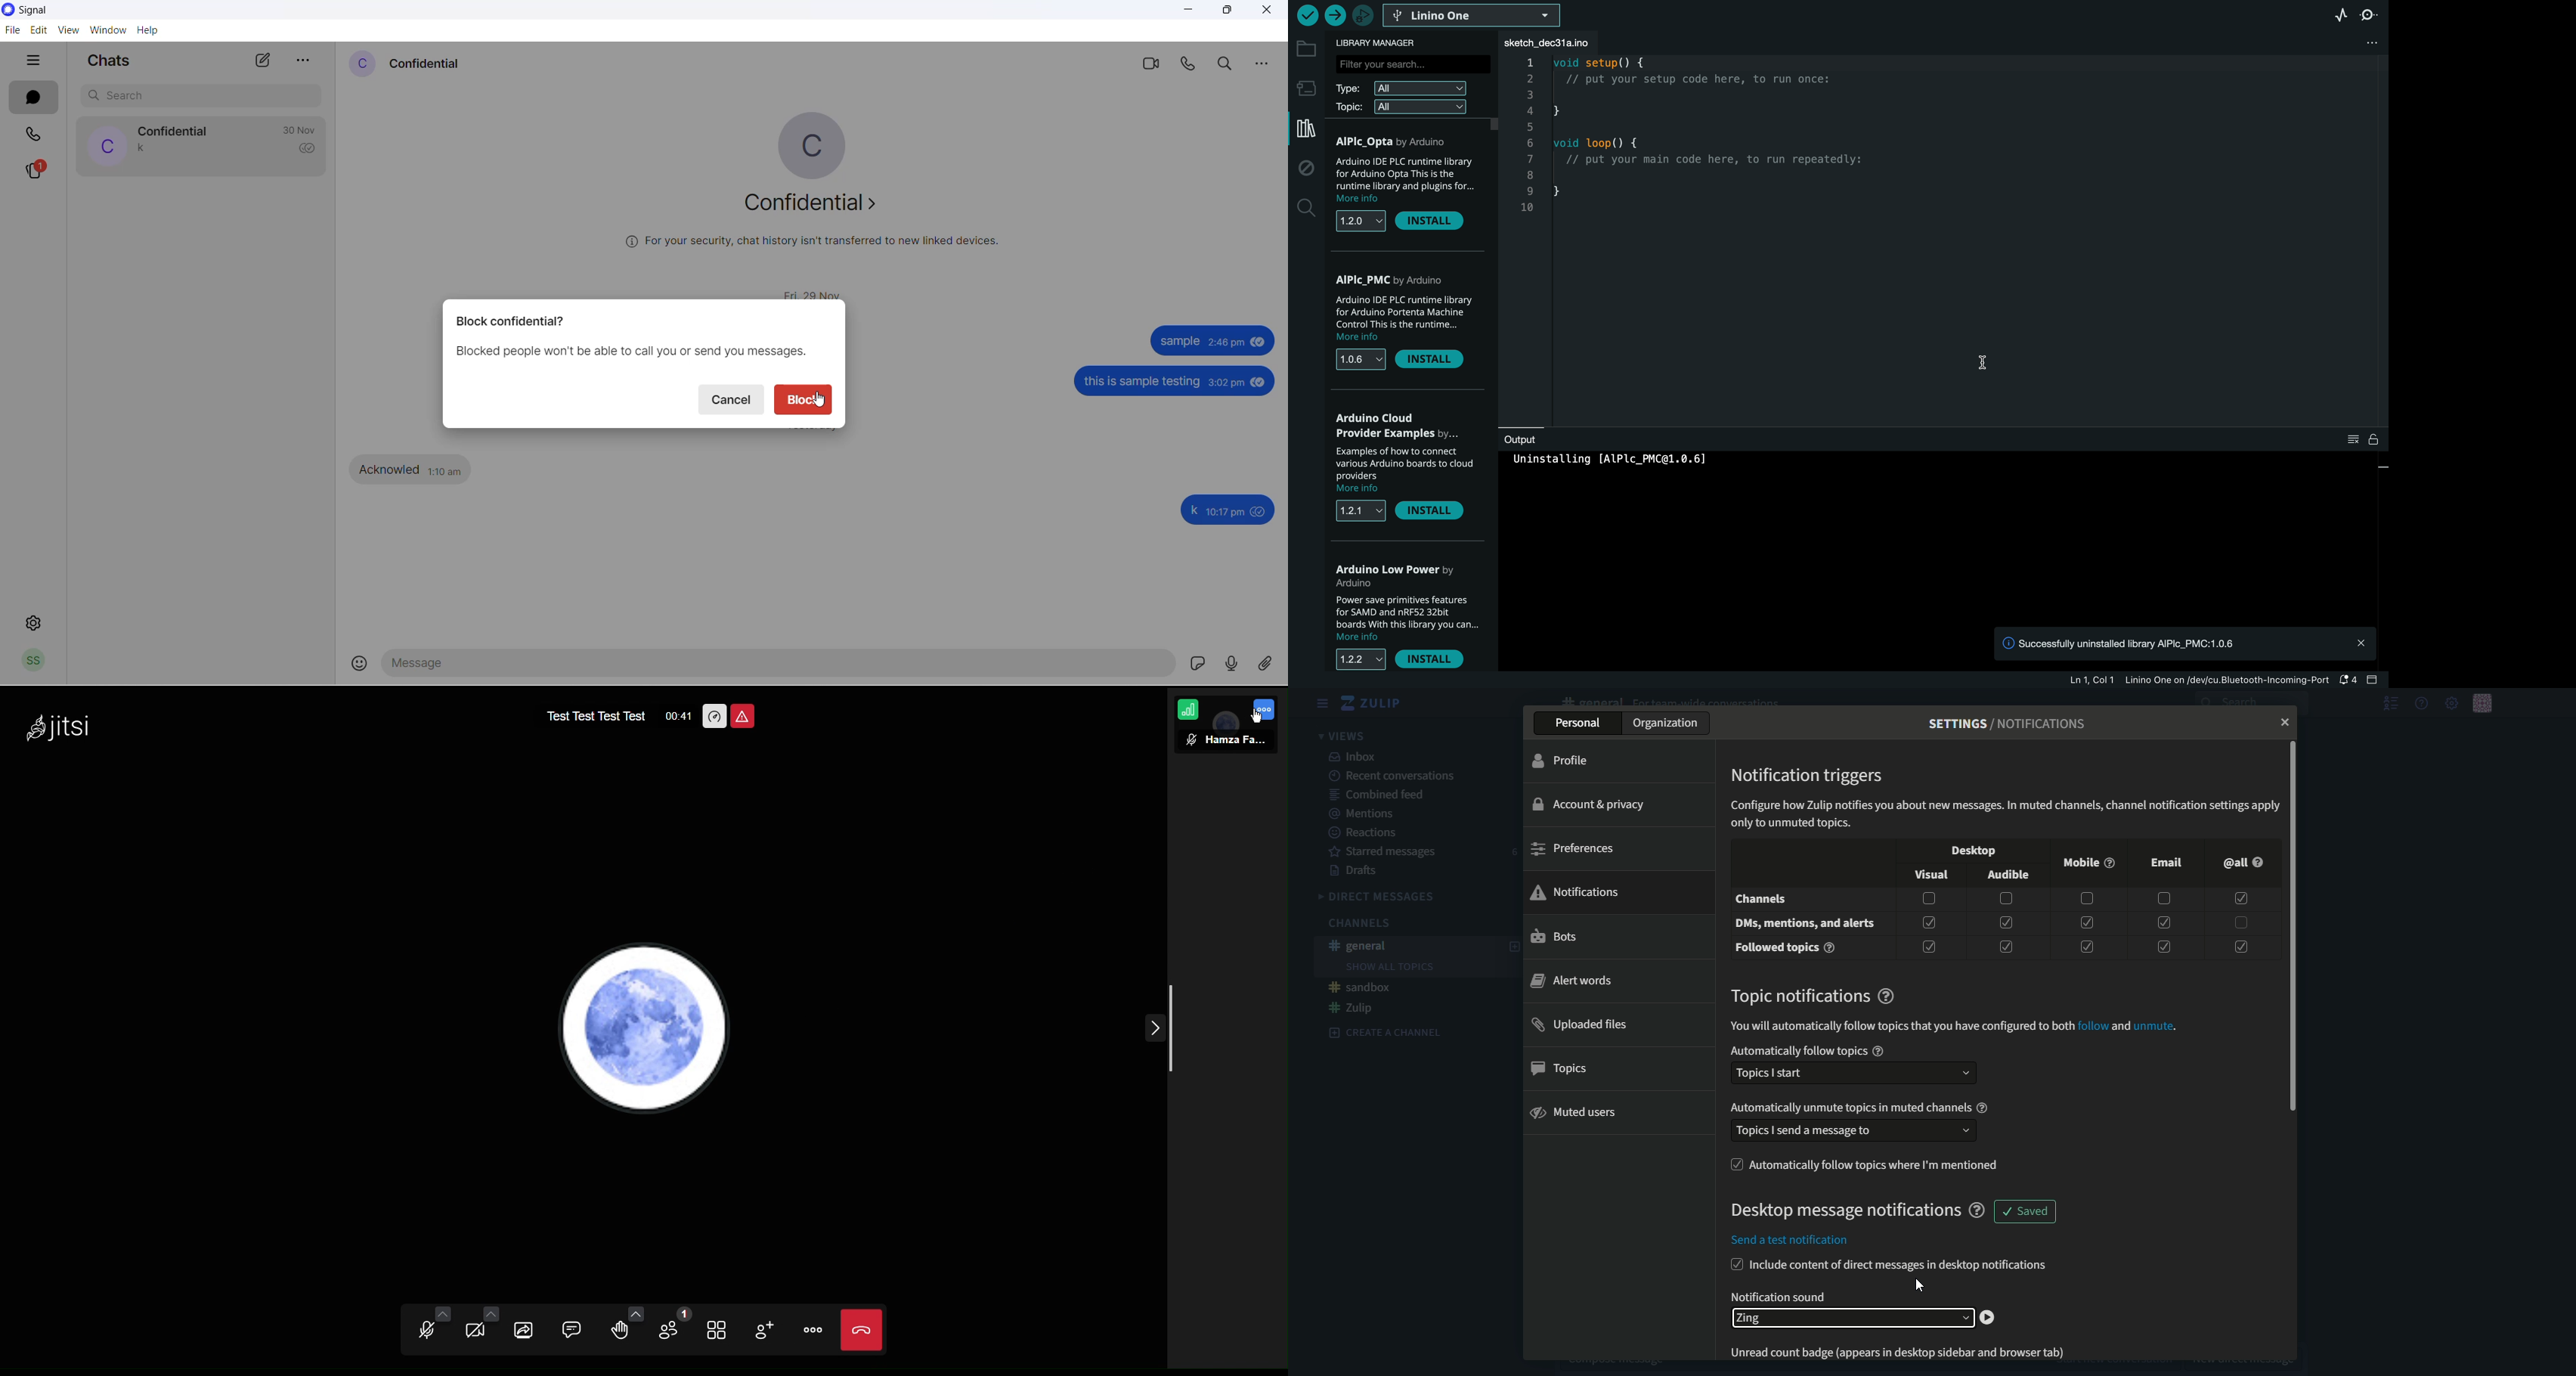  Describe the element at coordinates (1853, 1074) in the screenshot. I see `text box` at that location.